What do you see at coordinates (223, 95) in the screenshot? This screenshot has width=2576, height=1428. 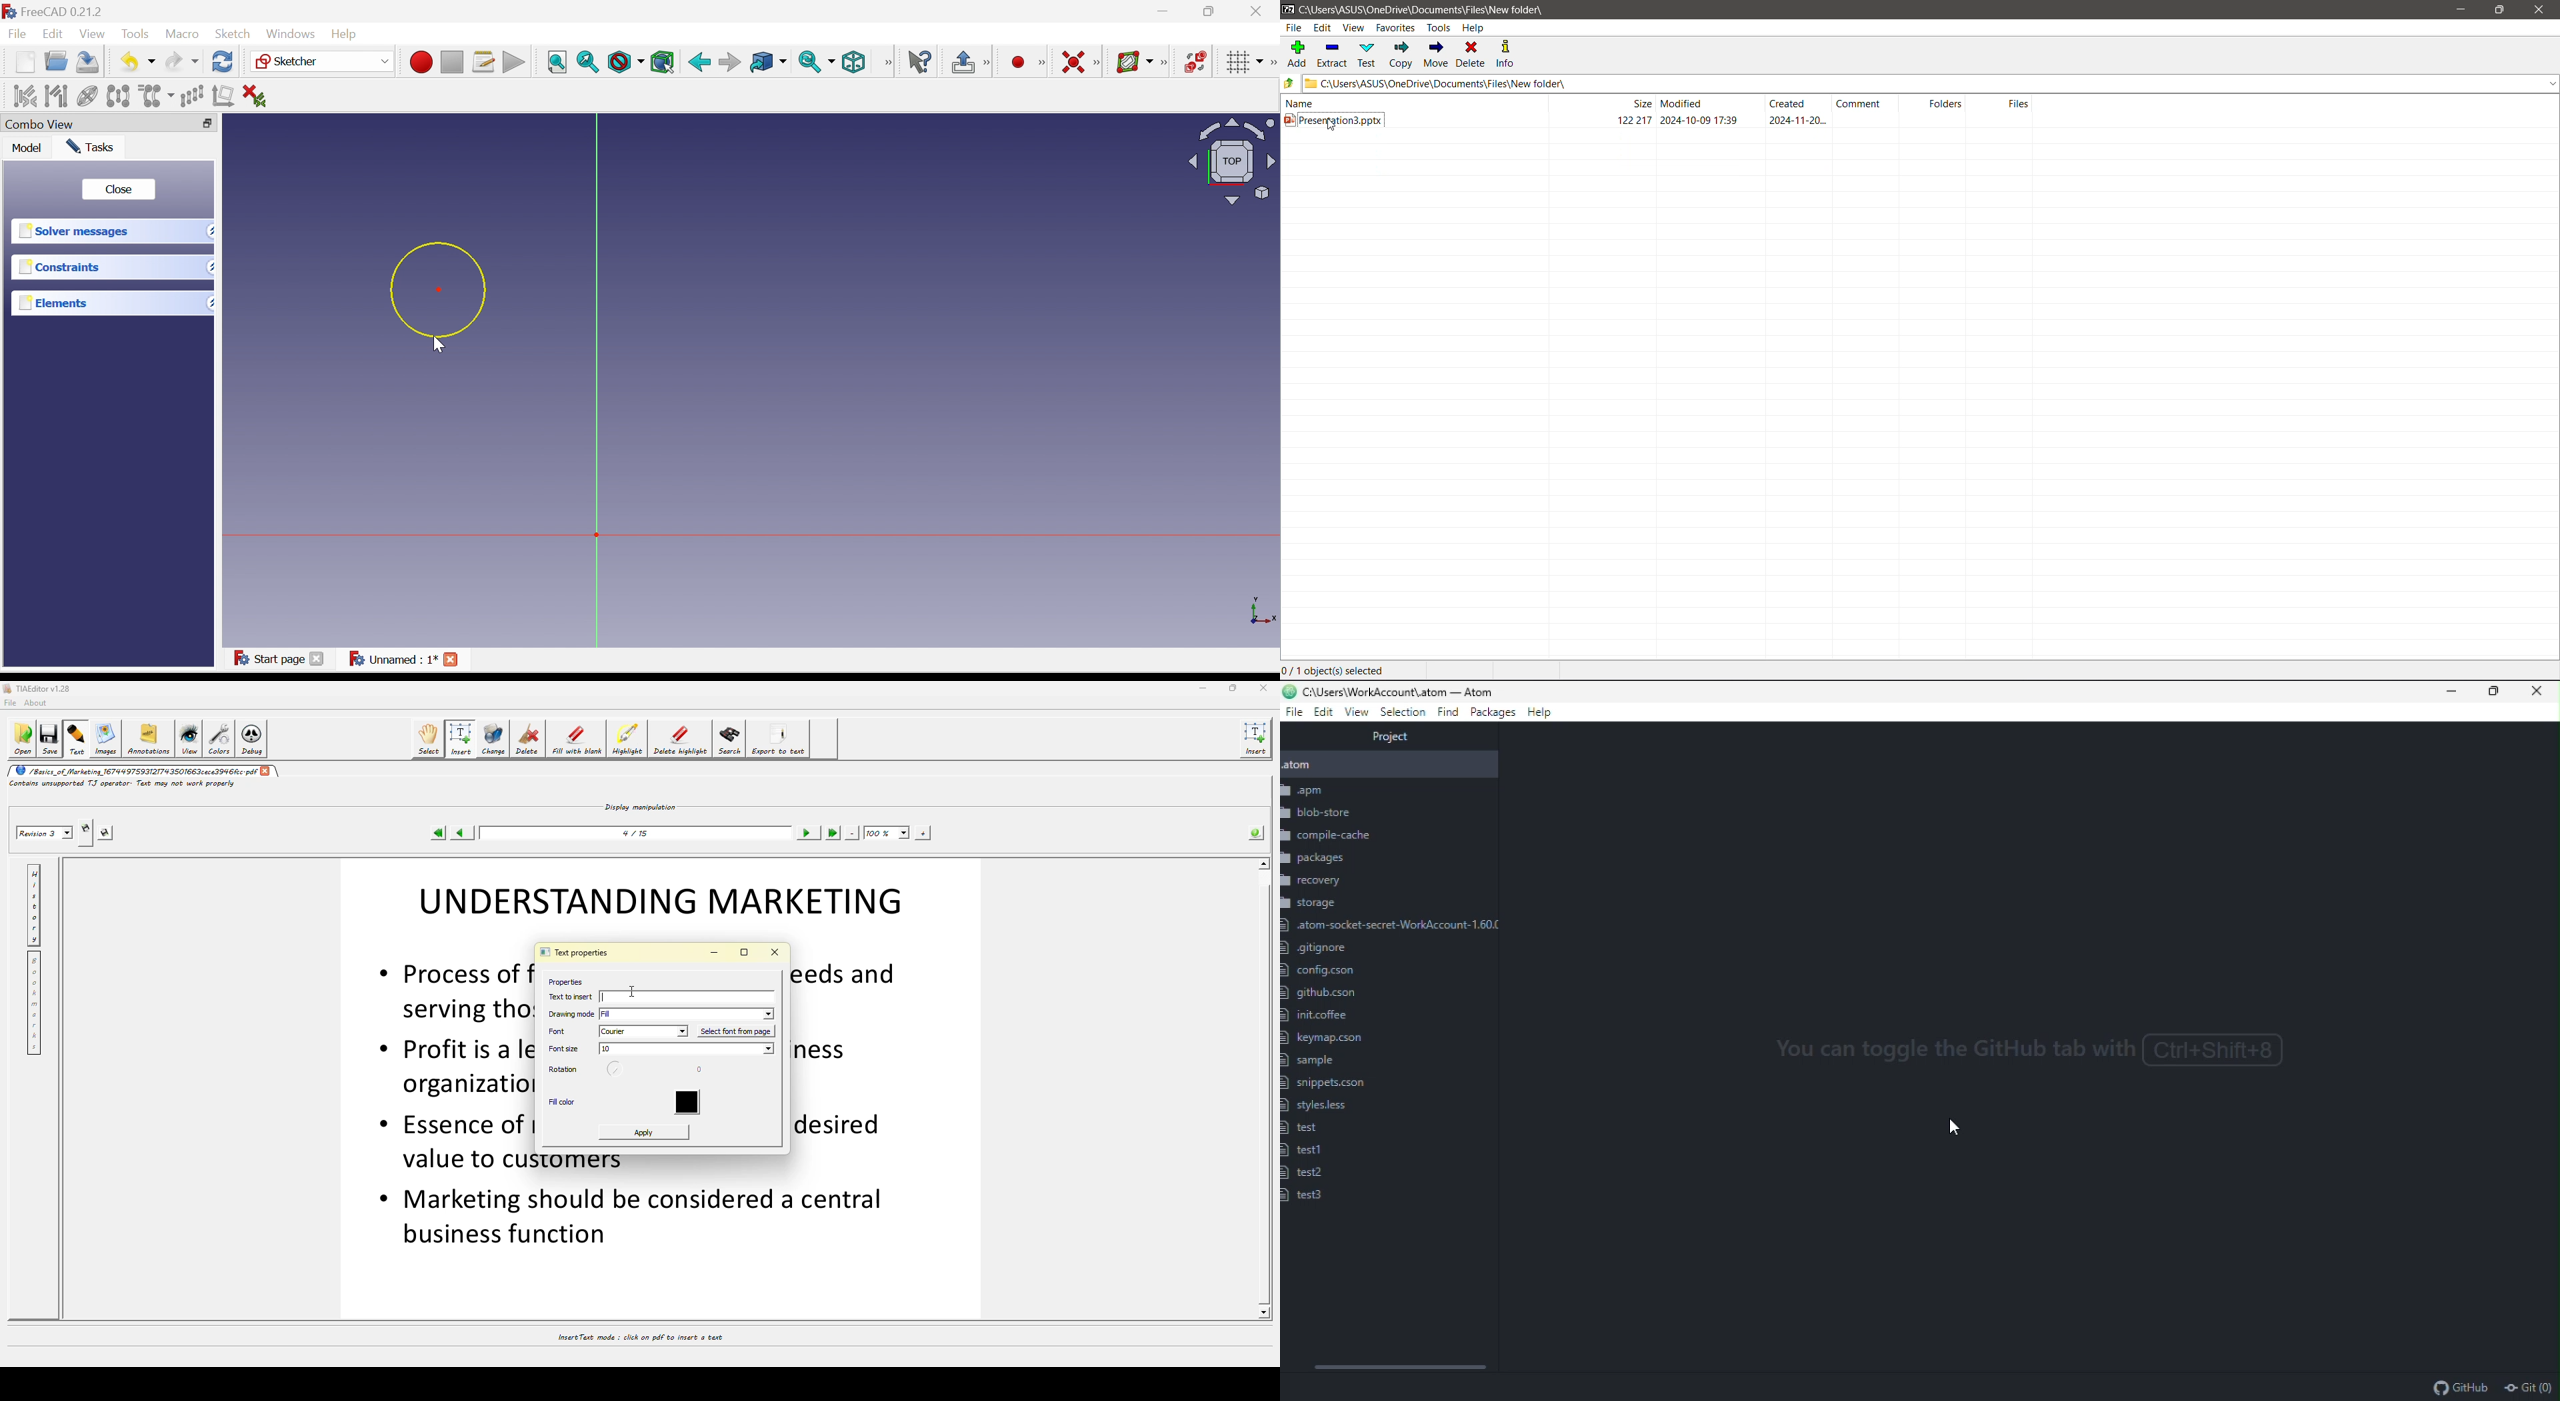 I see `Remove axes alignment` at bounding box center [223, 95].